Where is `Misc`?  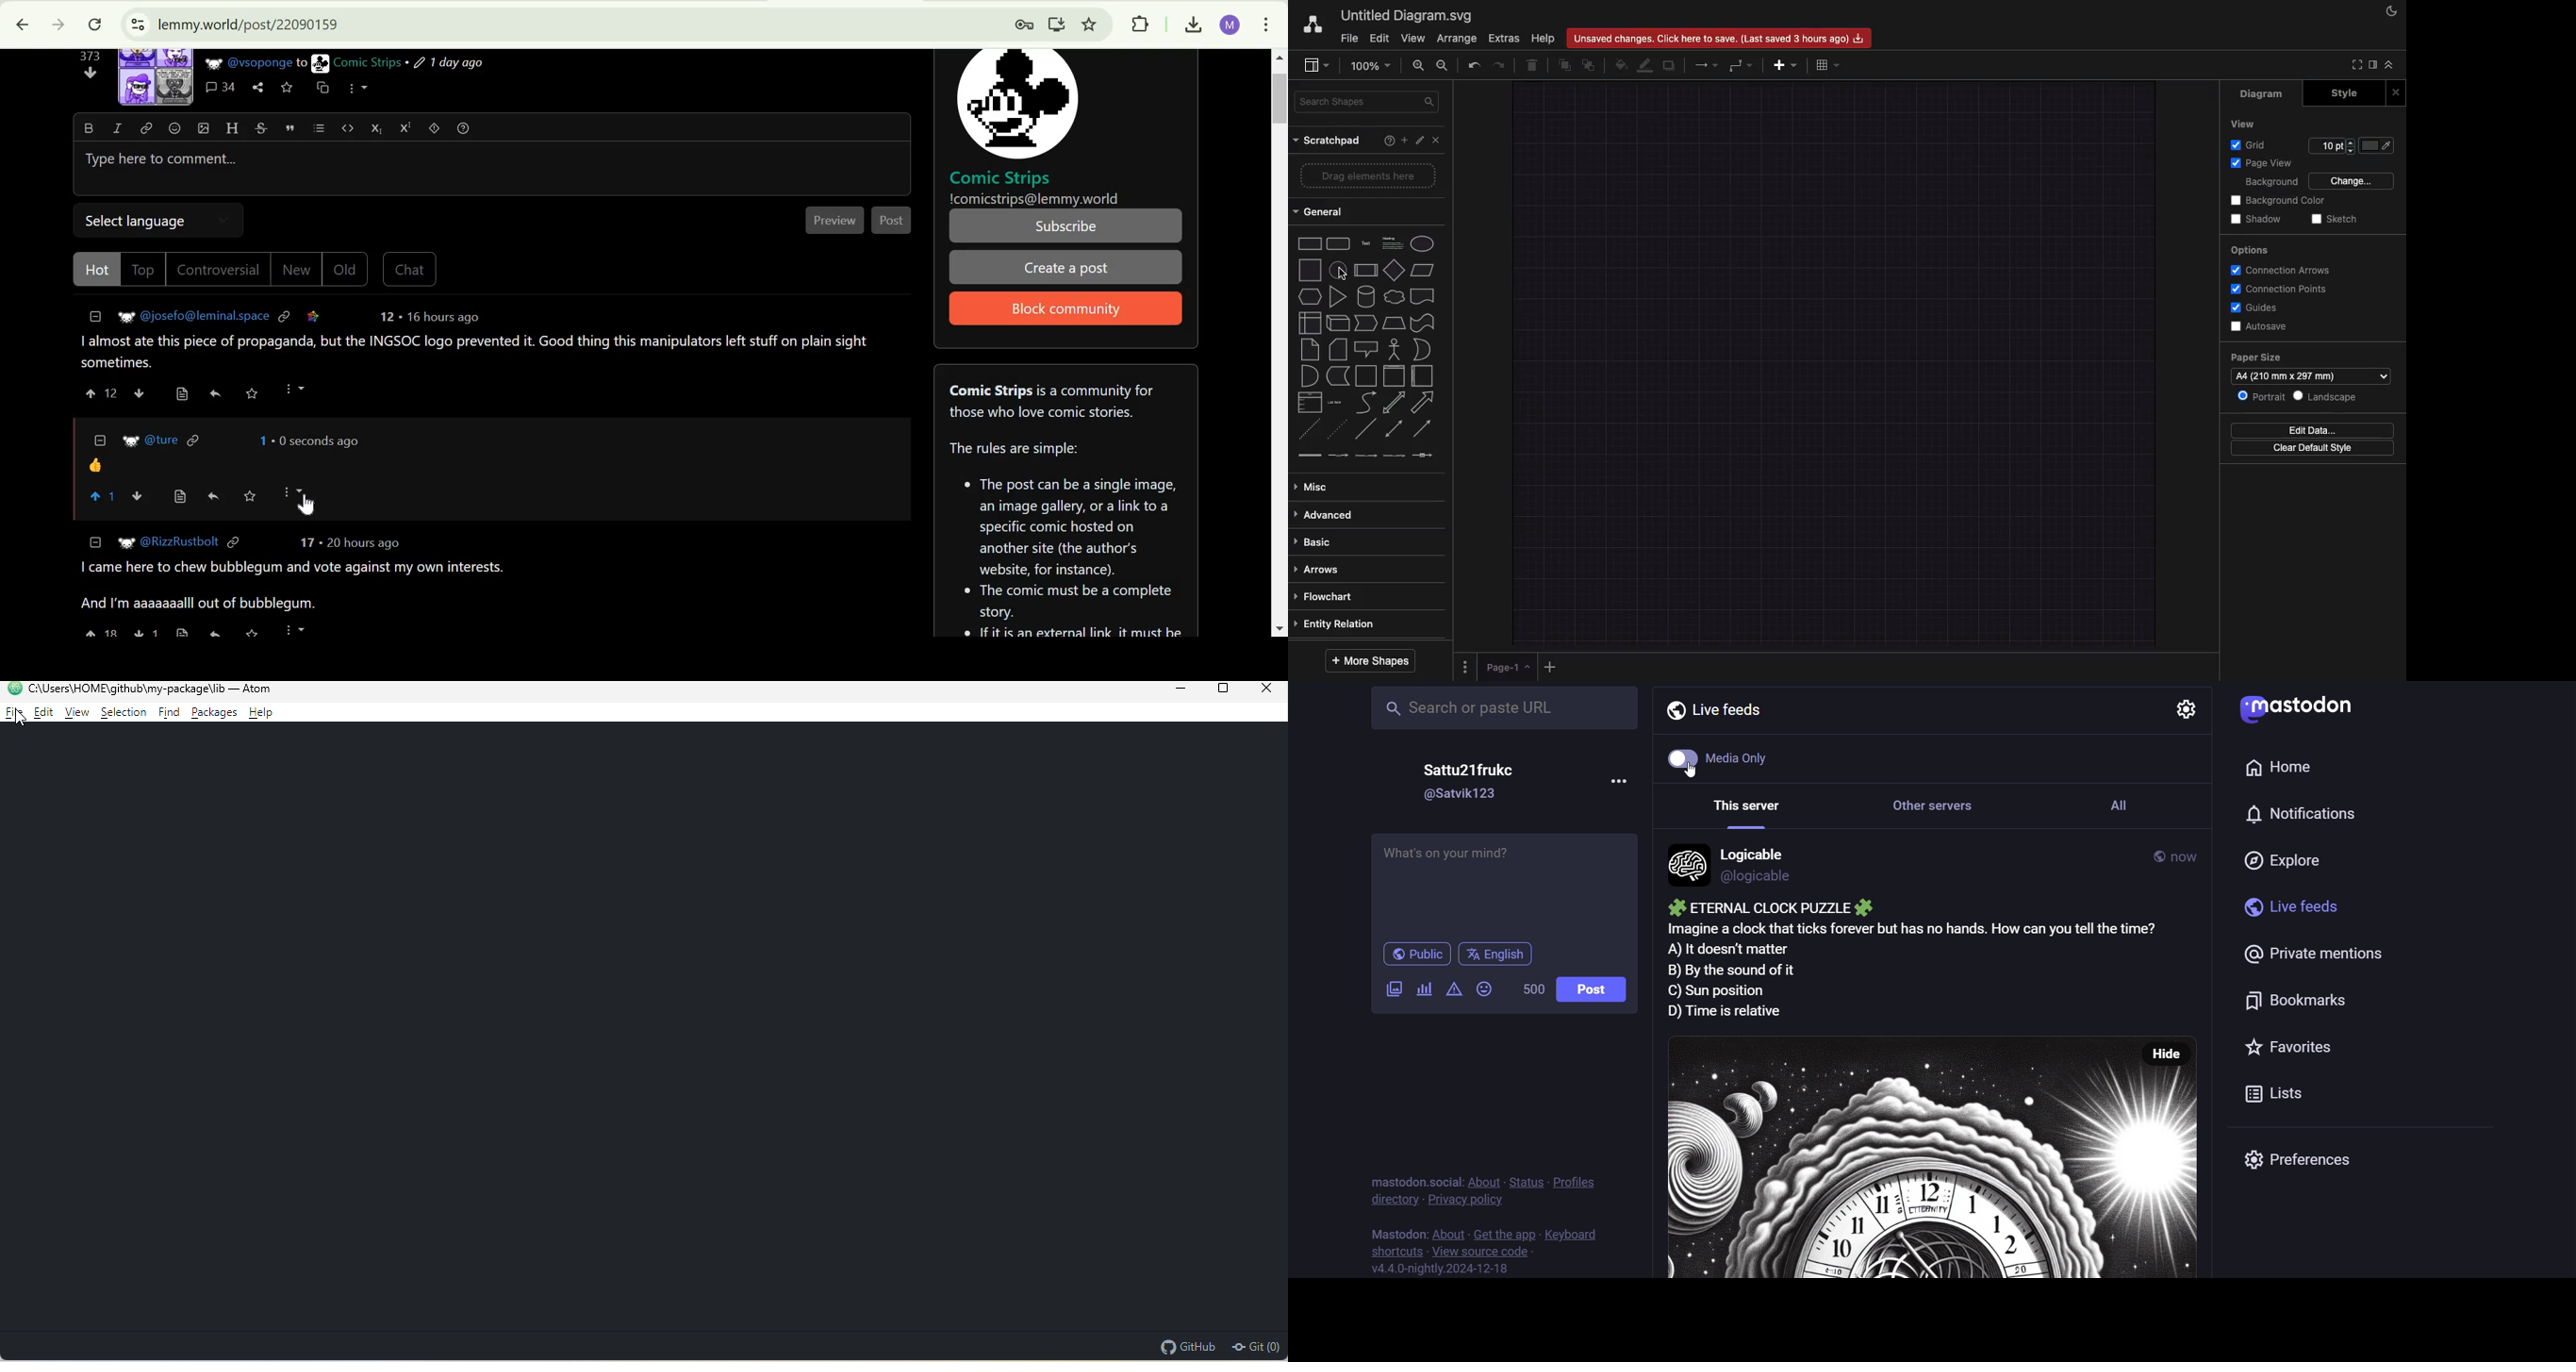
Misc is located at coordinates (1319, 487).